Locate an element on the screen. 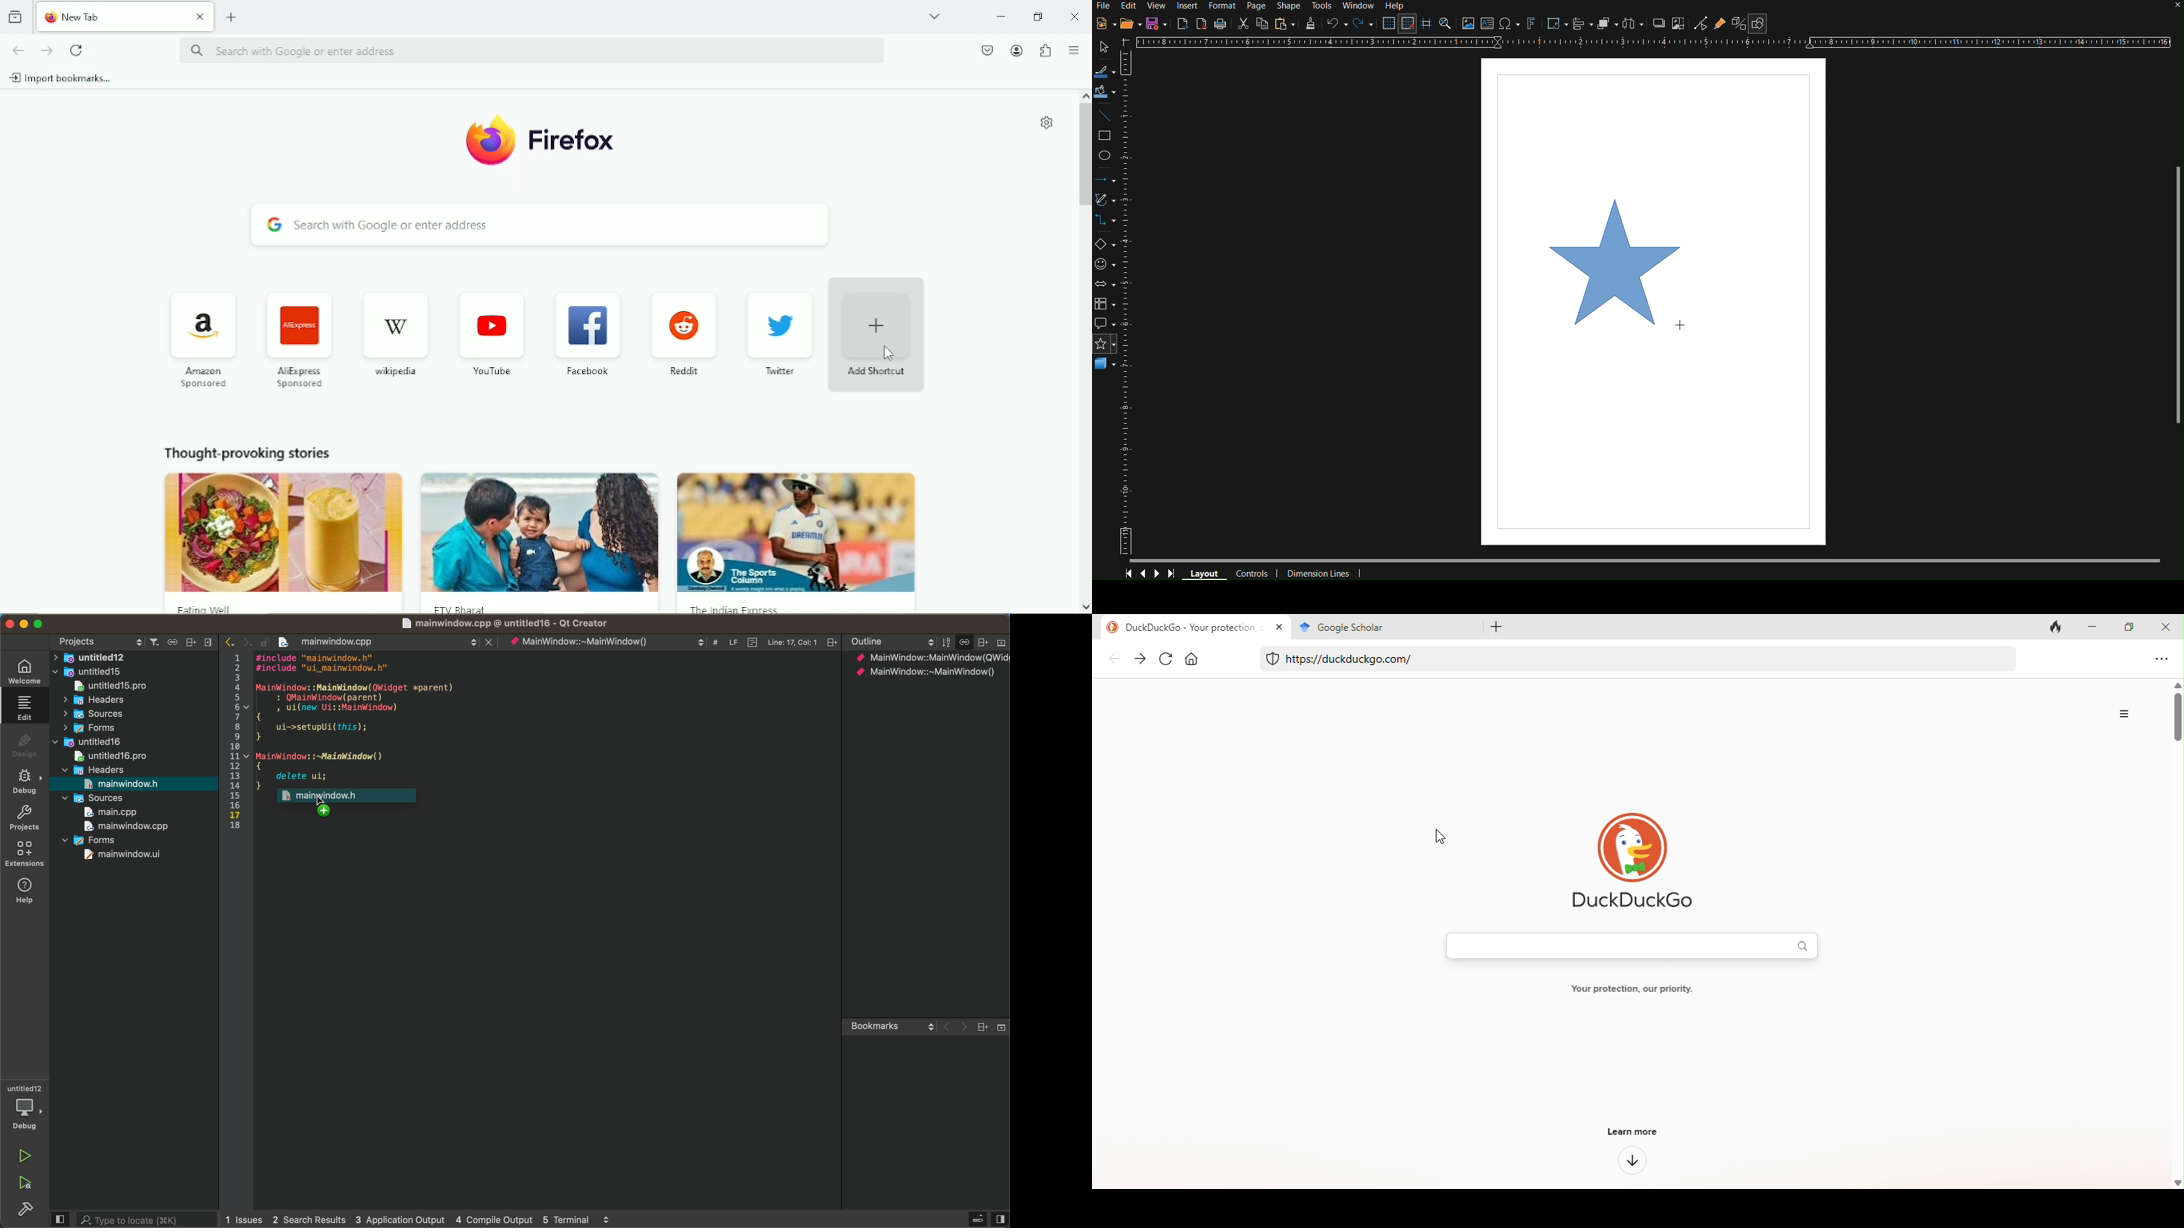 The width and height of the screenshot is (2184, 1232). Save is located at coordinates (1156, 23).